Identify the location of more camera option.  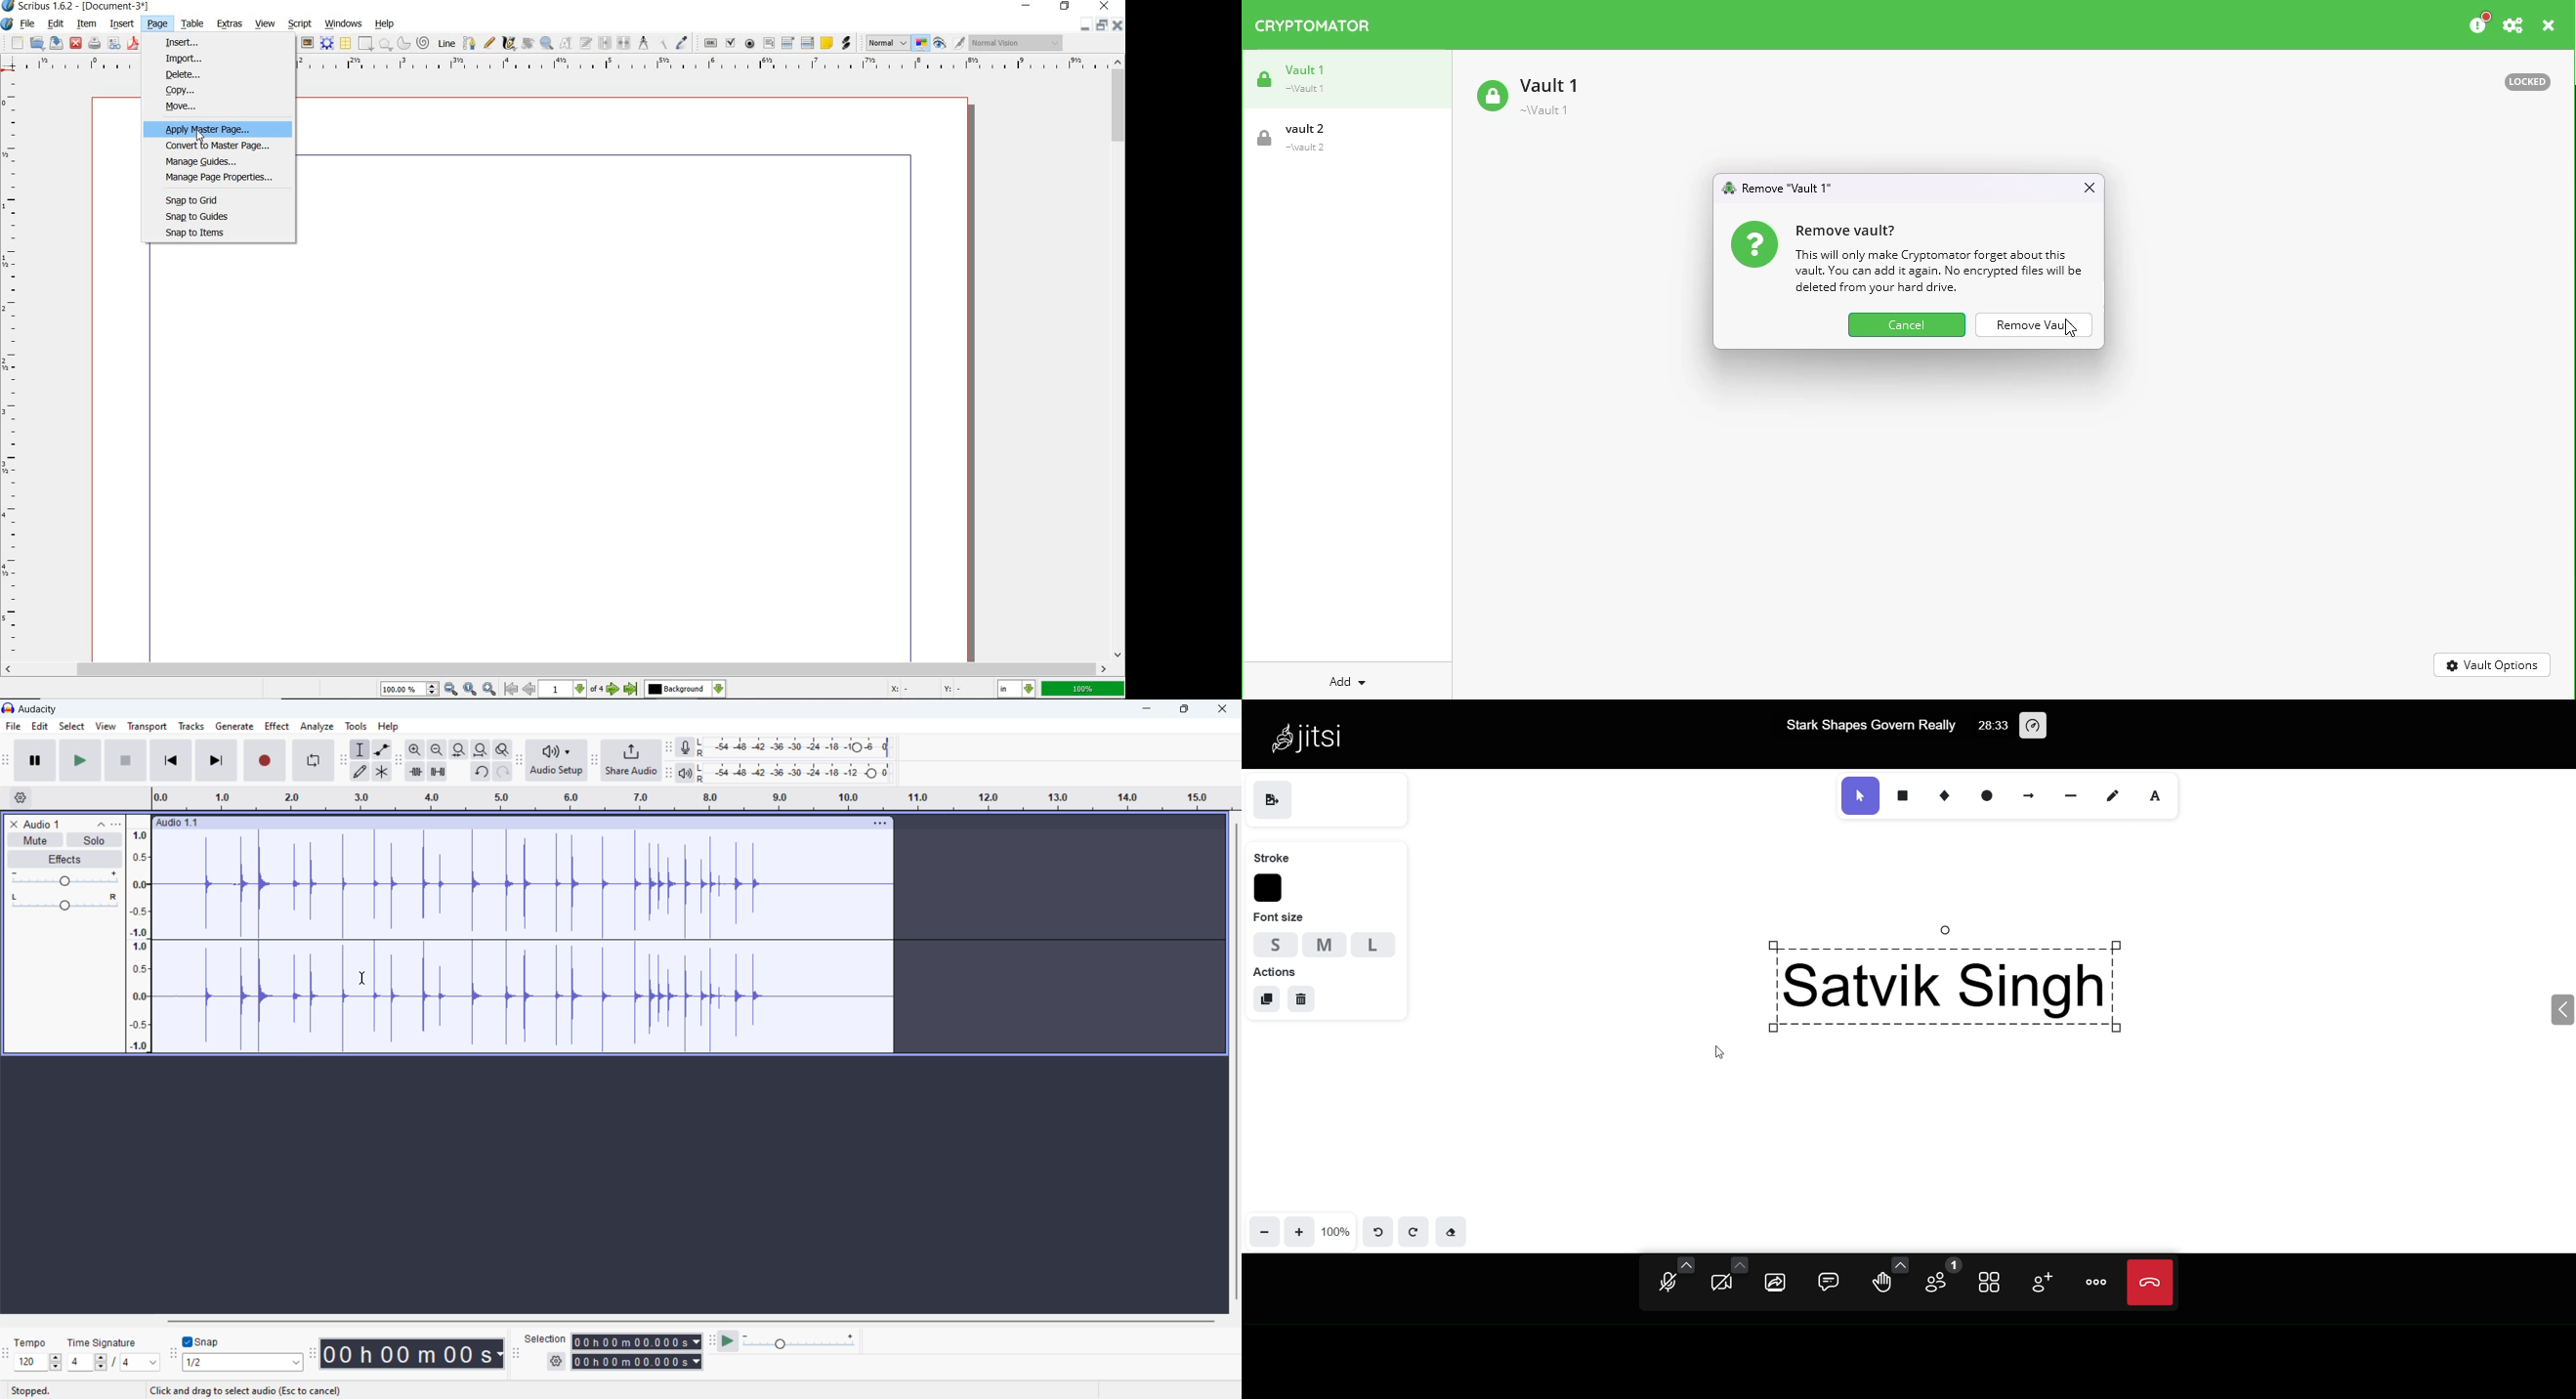
(1738, 1265).